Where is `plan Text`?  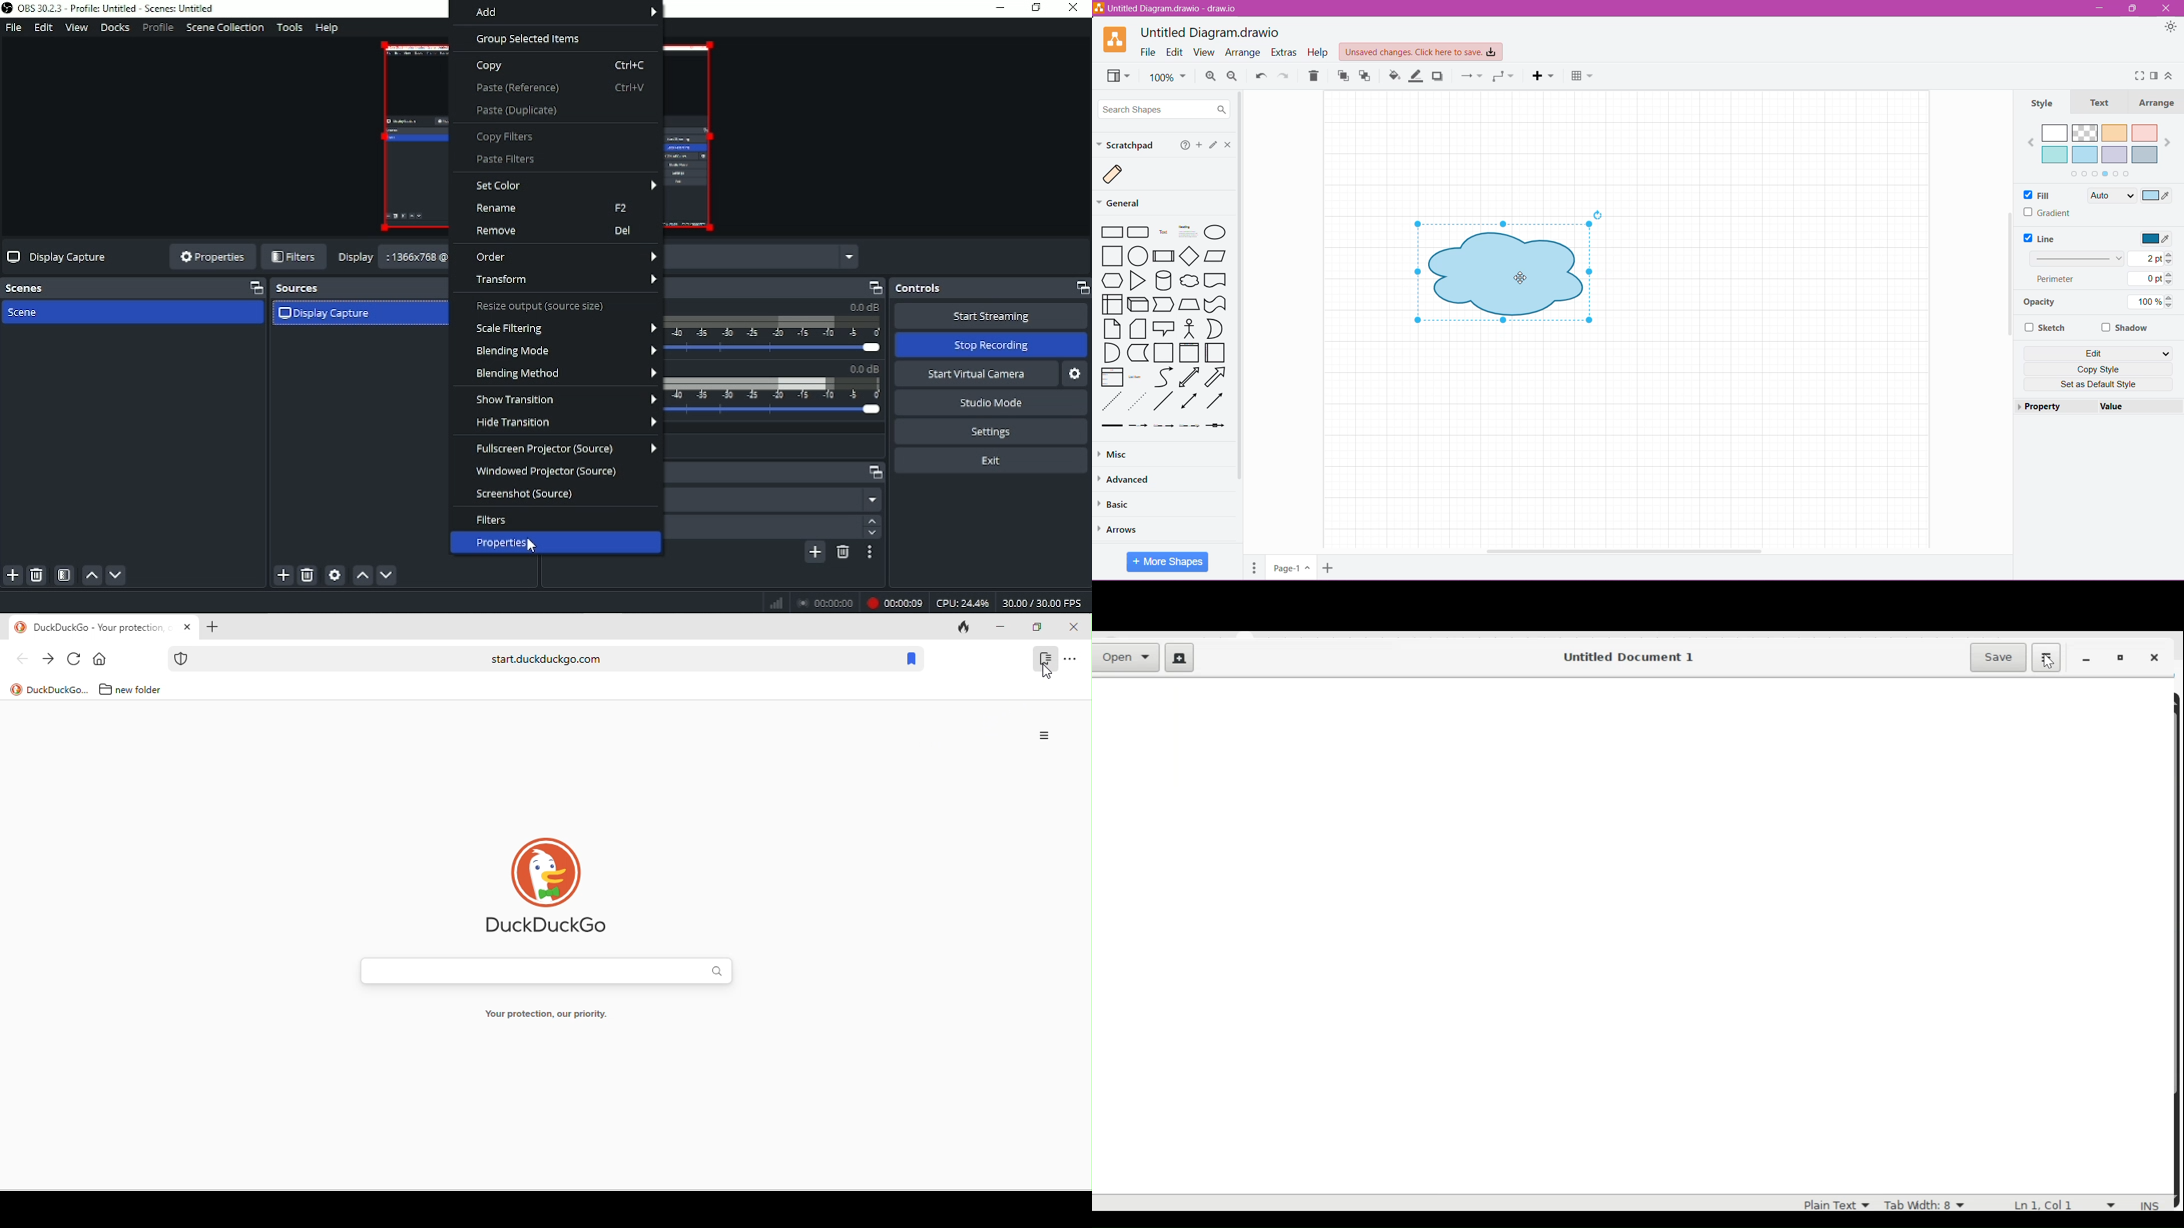
plan Text is located at coordinates (1830, 1204).